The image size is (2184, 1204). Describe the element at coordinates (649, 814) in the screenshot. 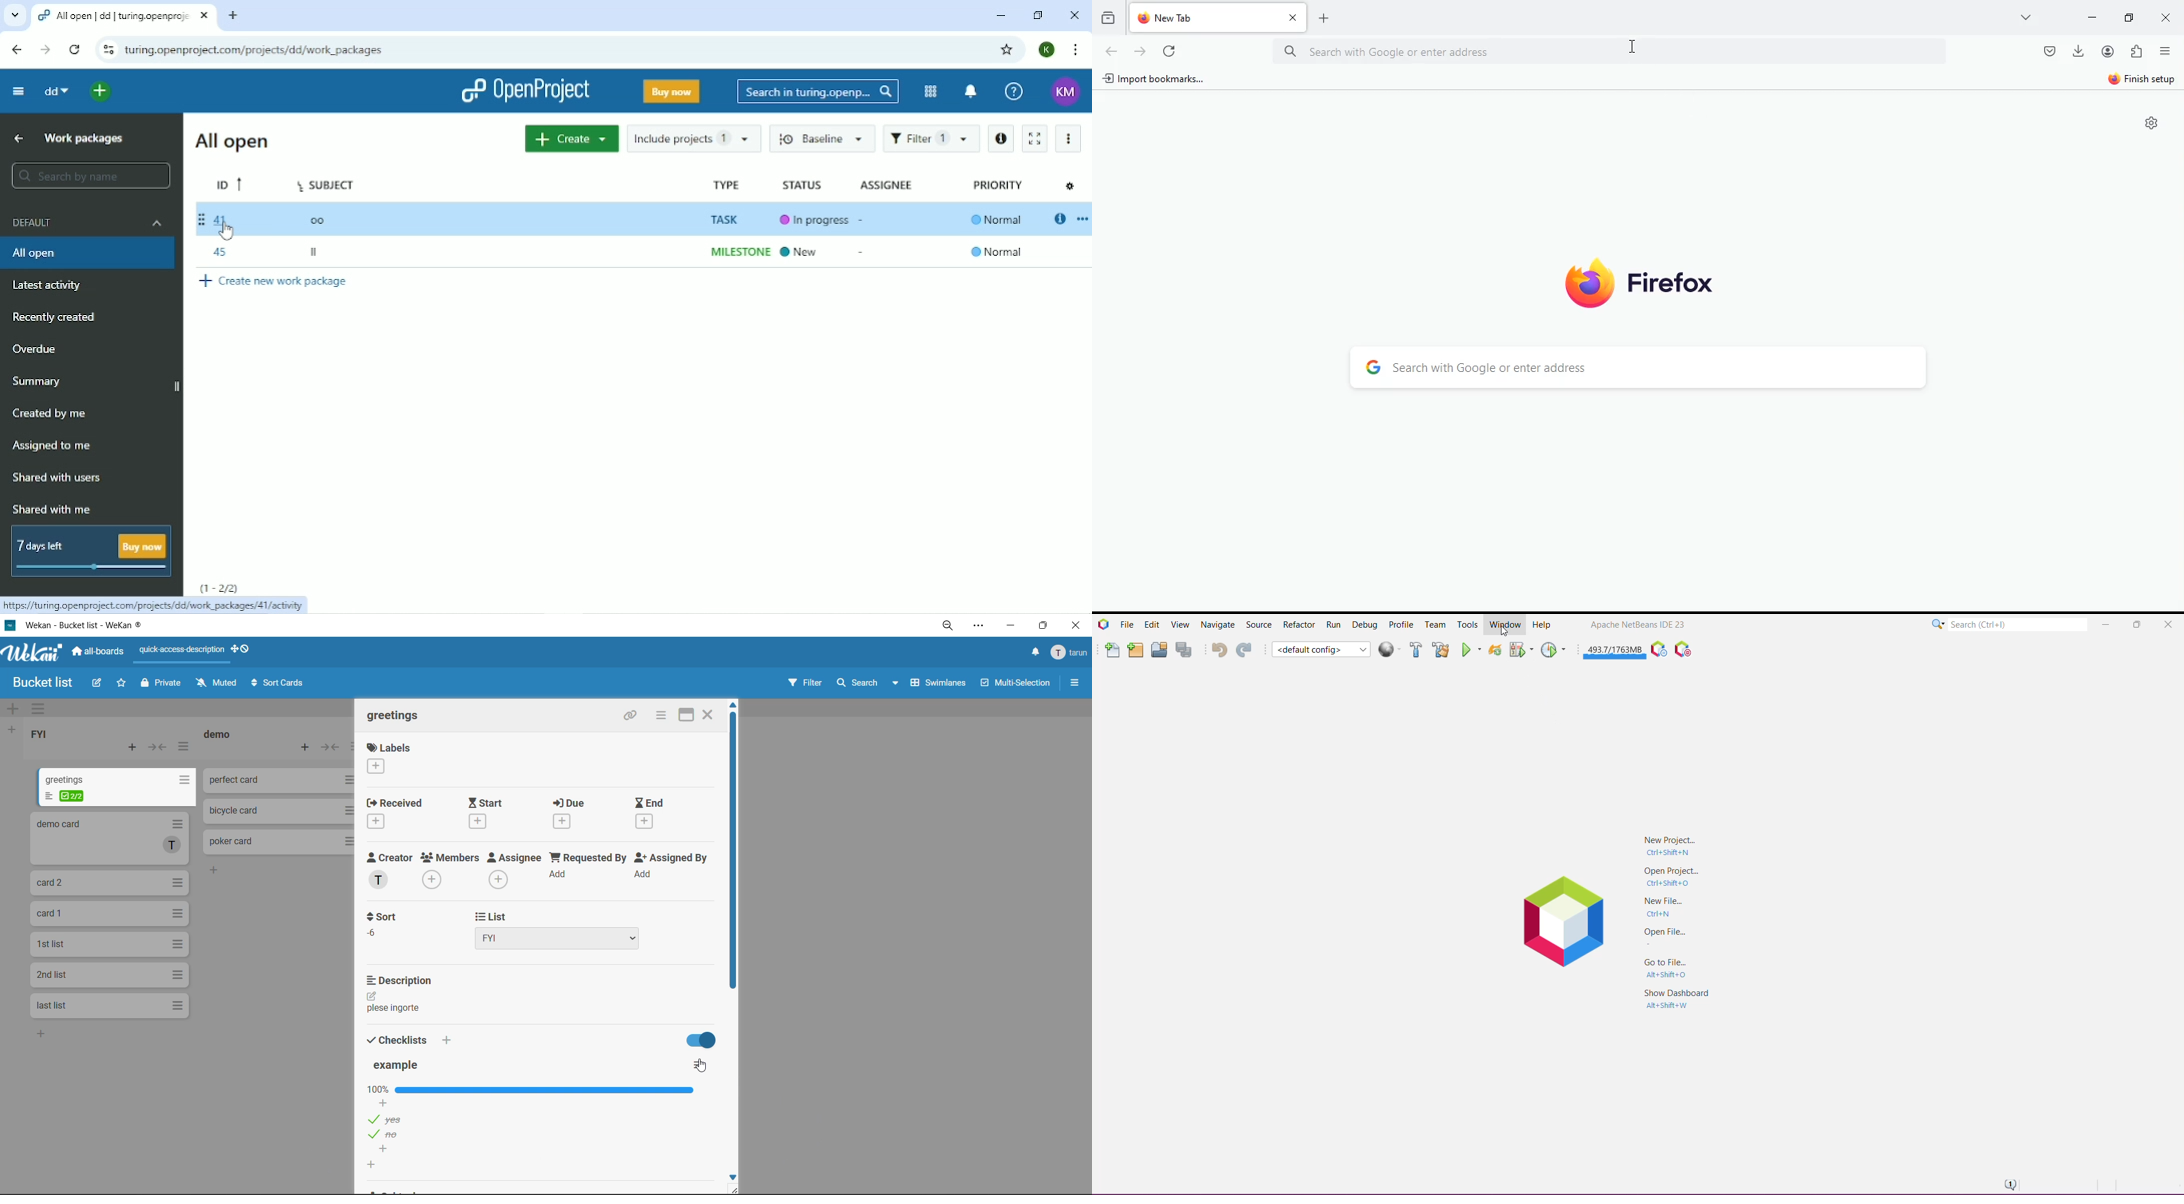

I see `end` at that location.